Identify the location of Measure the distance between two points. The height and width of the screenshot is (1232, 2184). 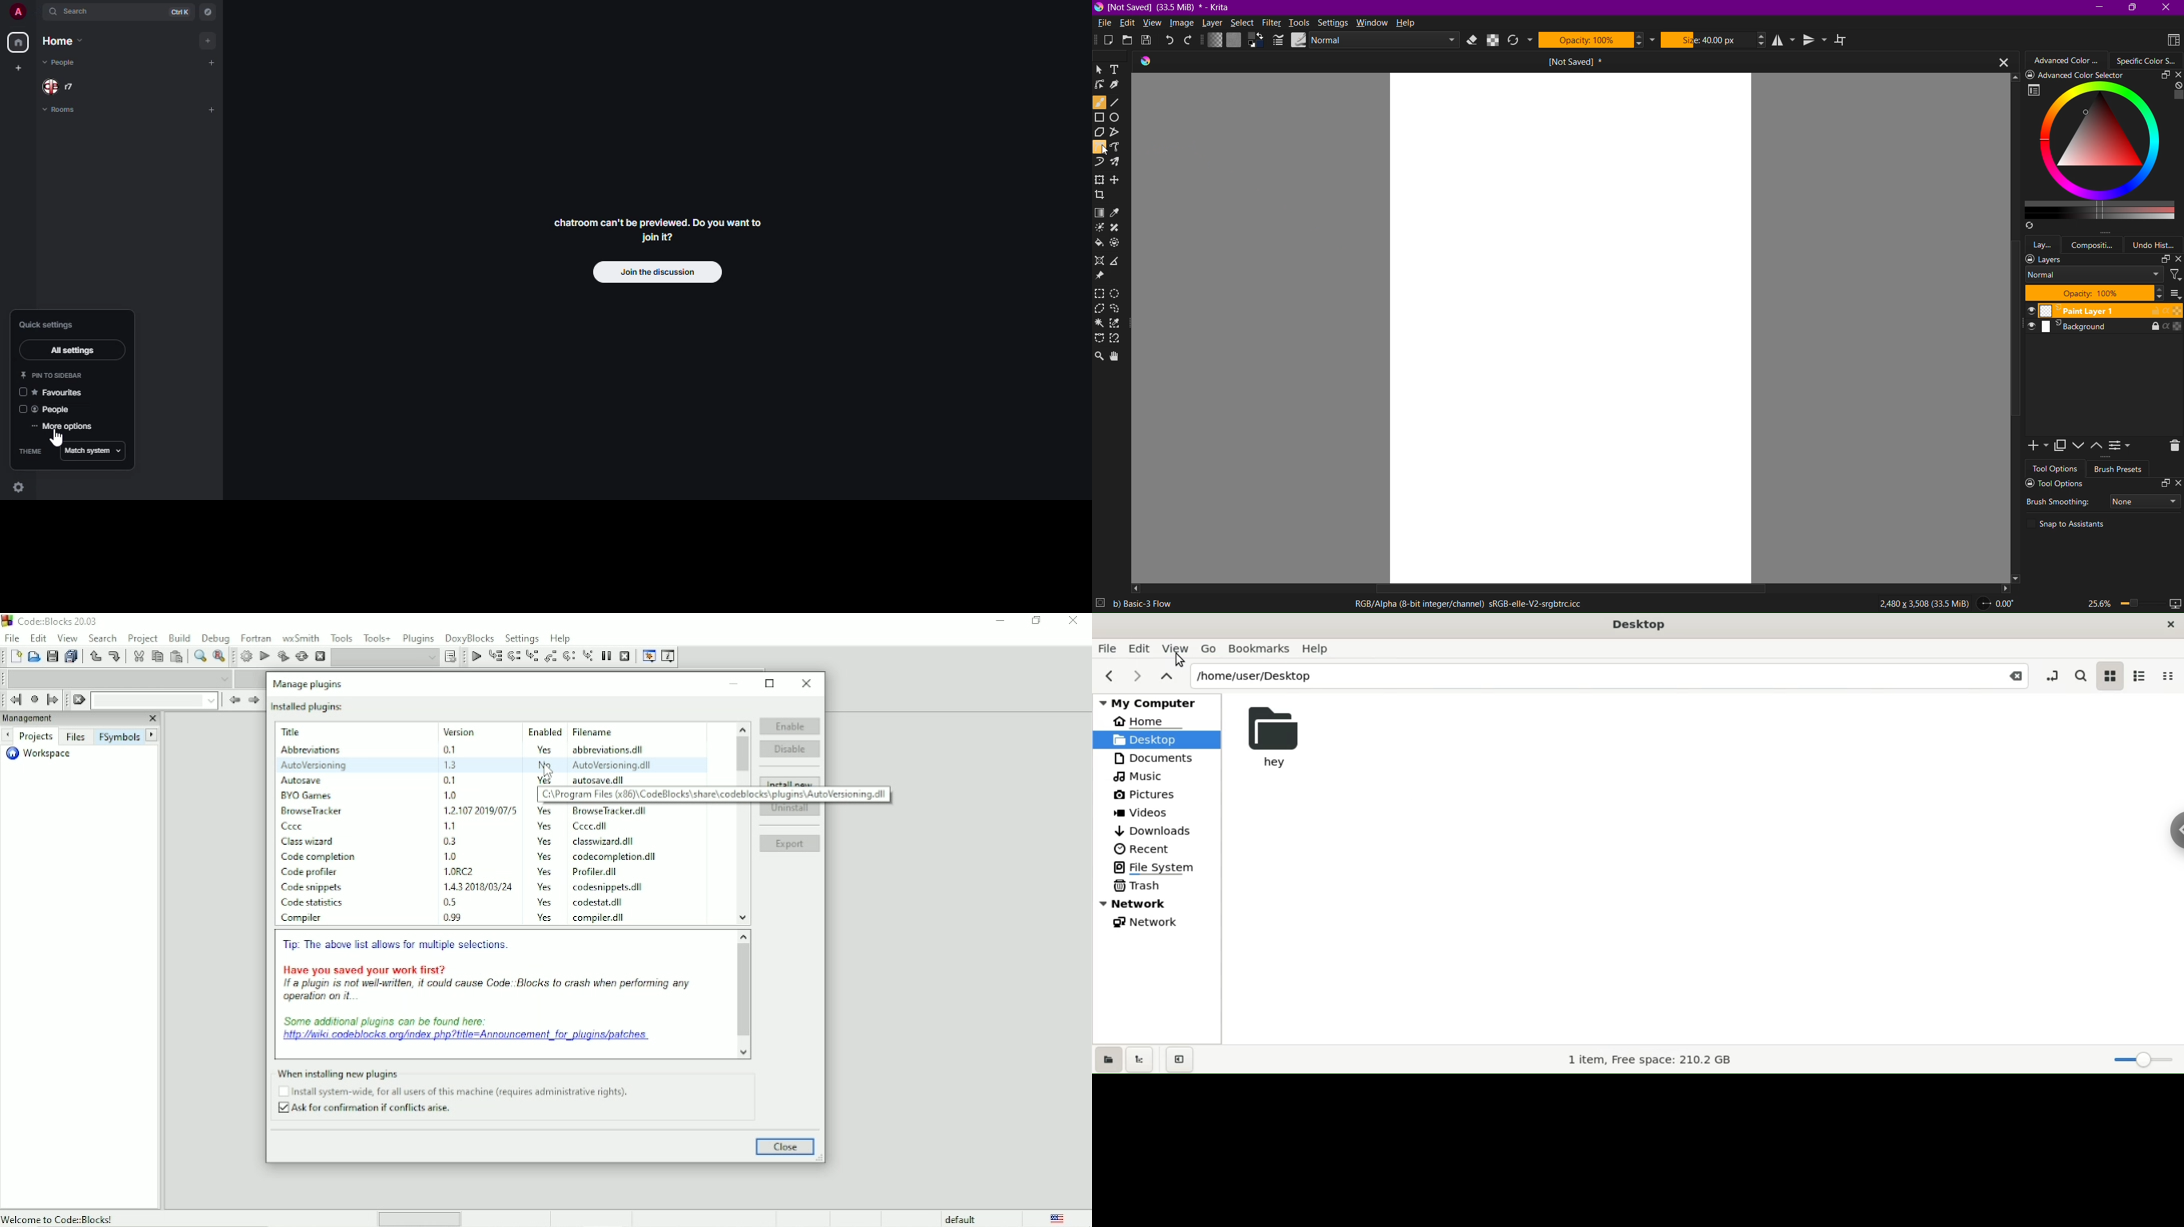
(1118, 261).